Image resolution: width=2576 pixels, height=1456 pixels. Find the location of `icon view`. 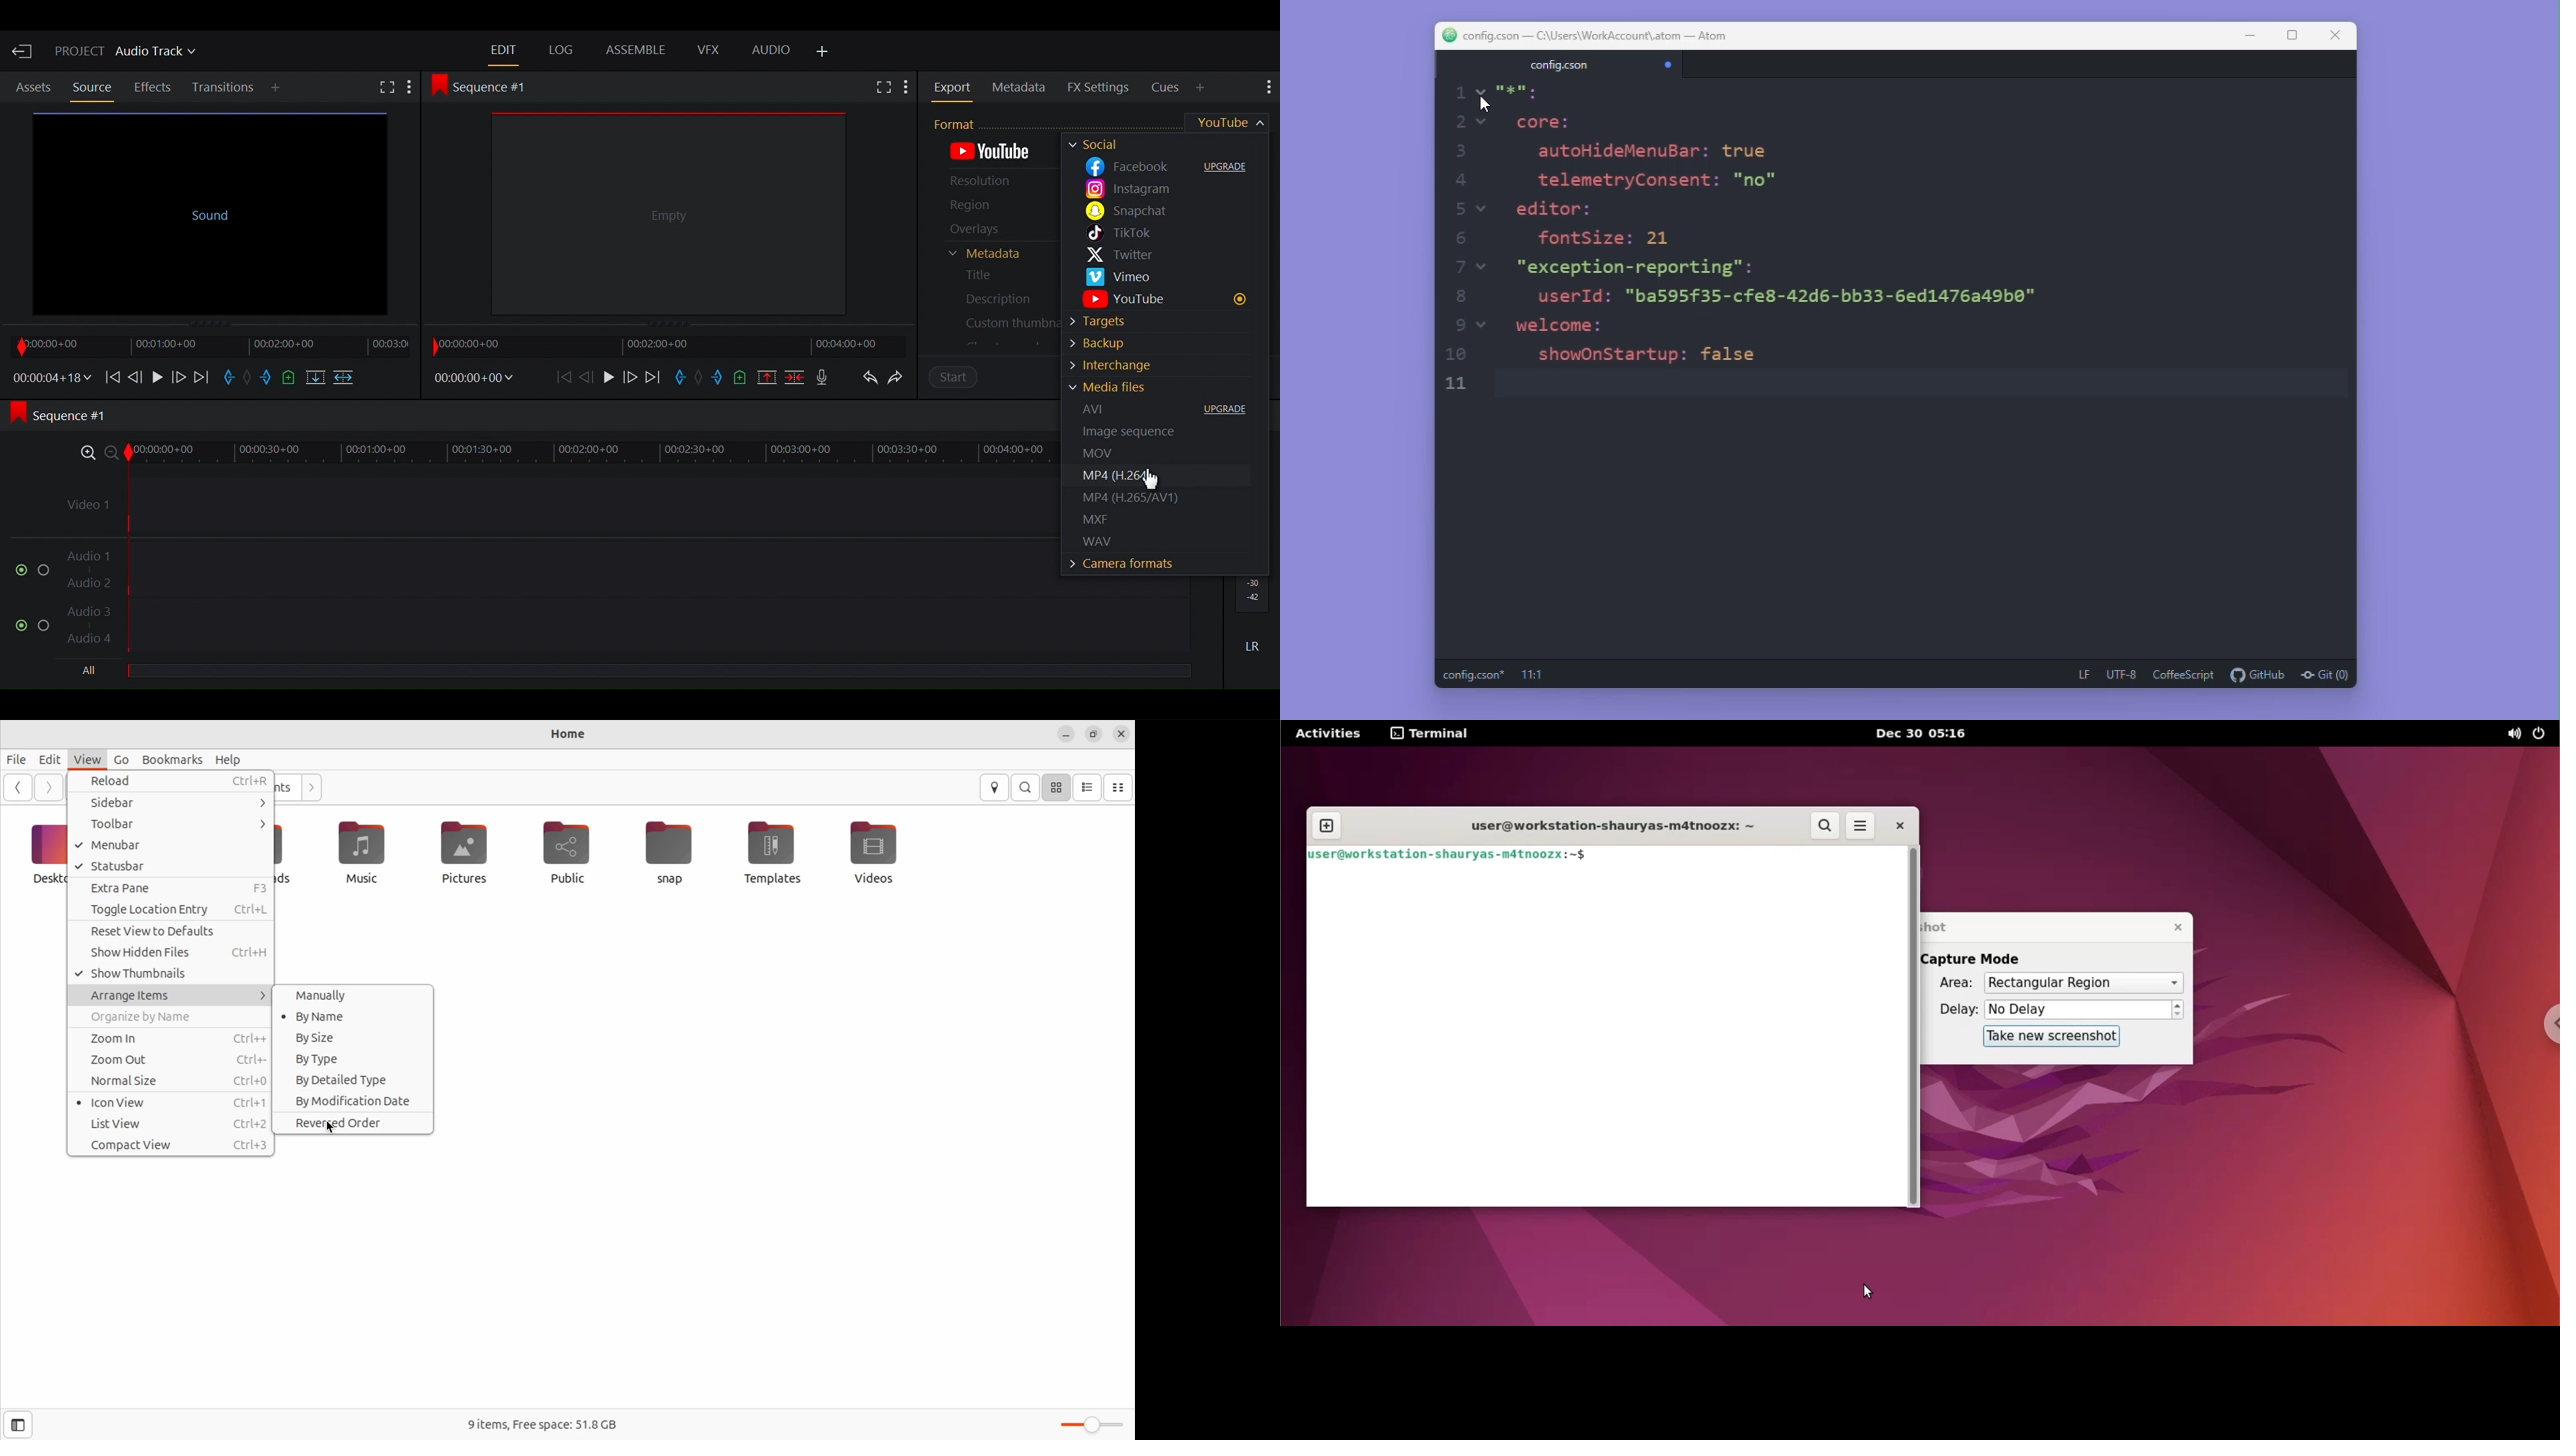

icon view is located at coordinates (1056, 787).